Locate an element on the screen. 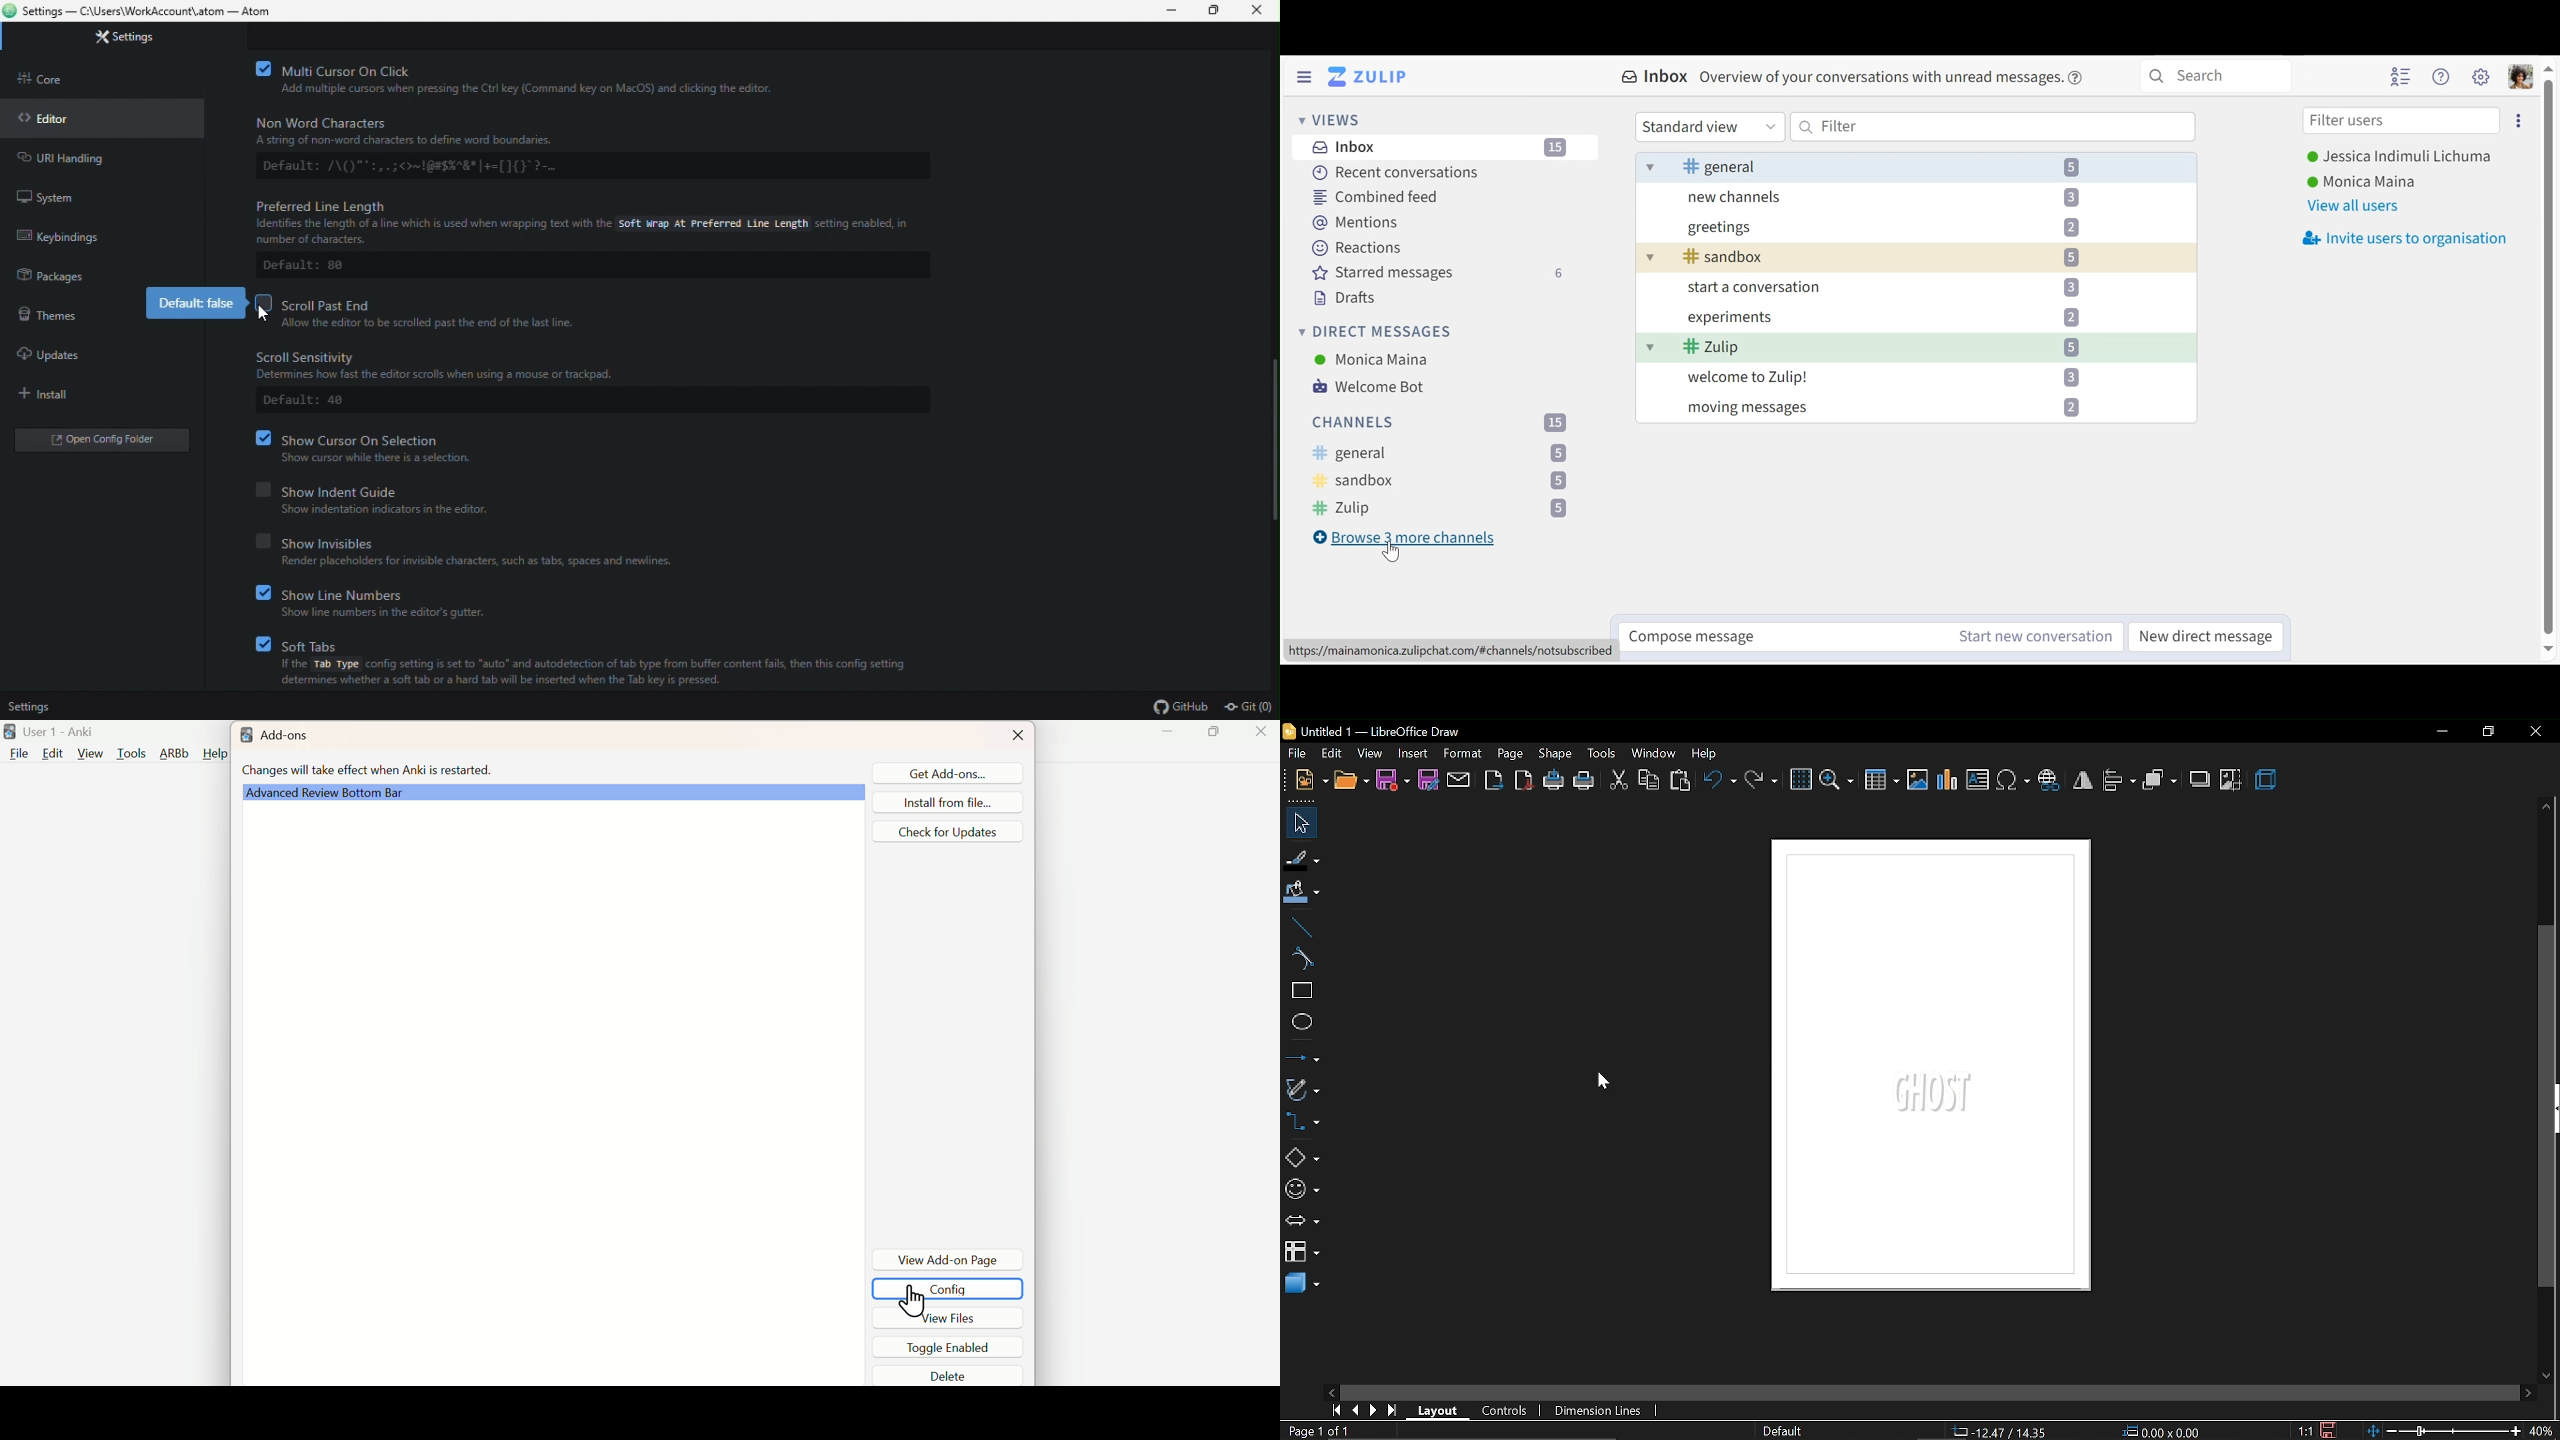  User is located at coordinates (1375, 361).